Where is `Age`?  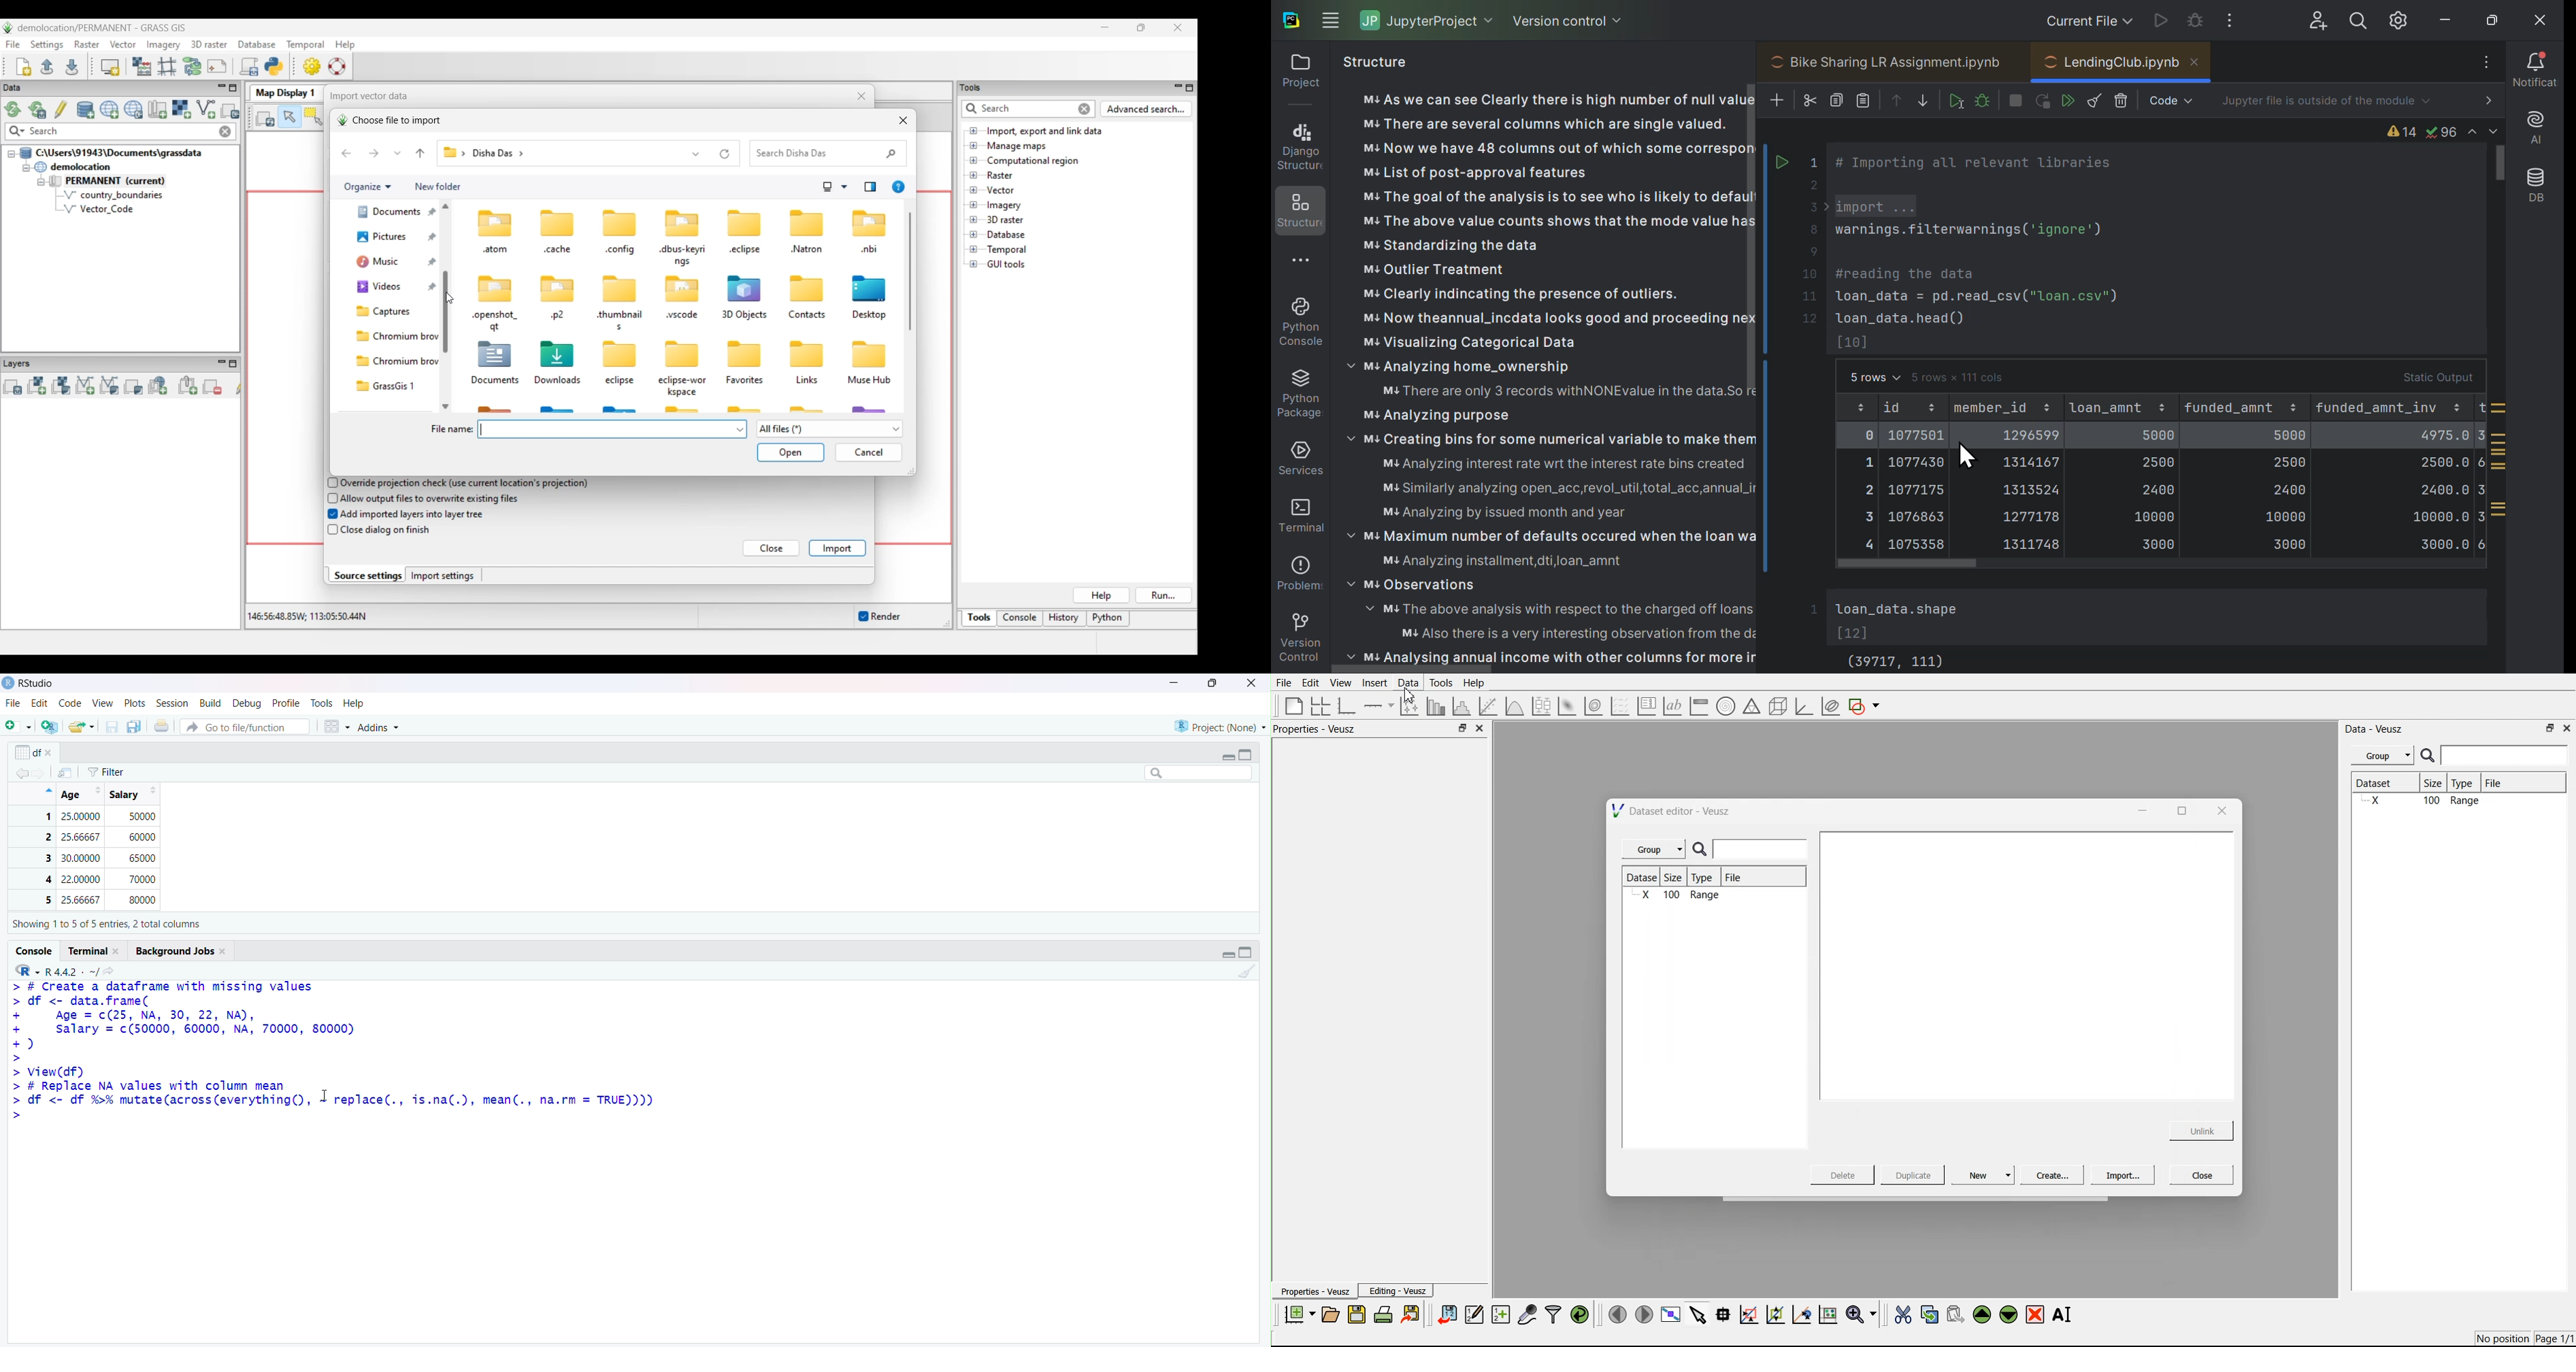
Age is located at coordinates (81, 795).